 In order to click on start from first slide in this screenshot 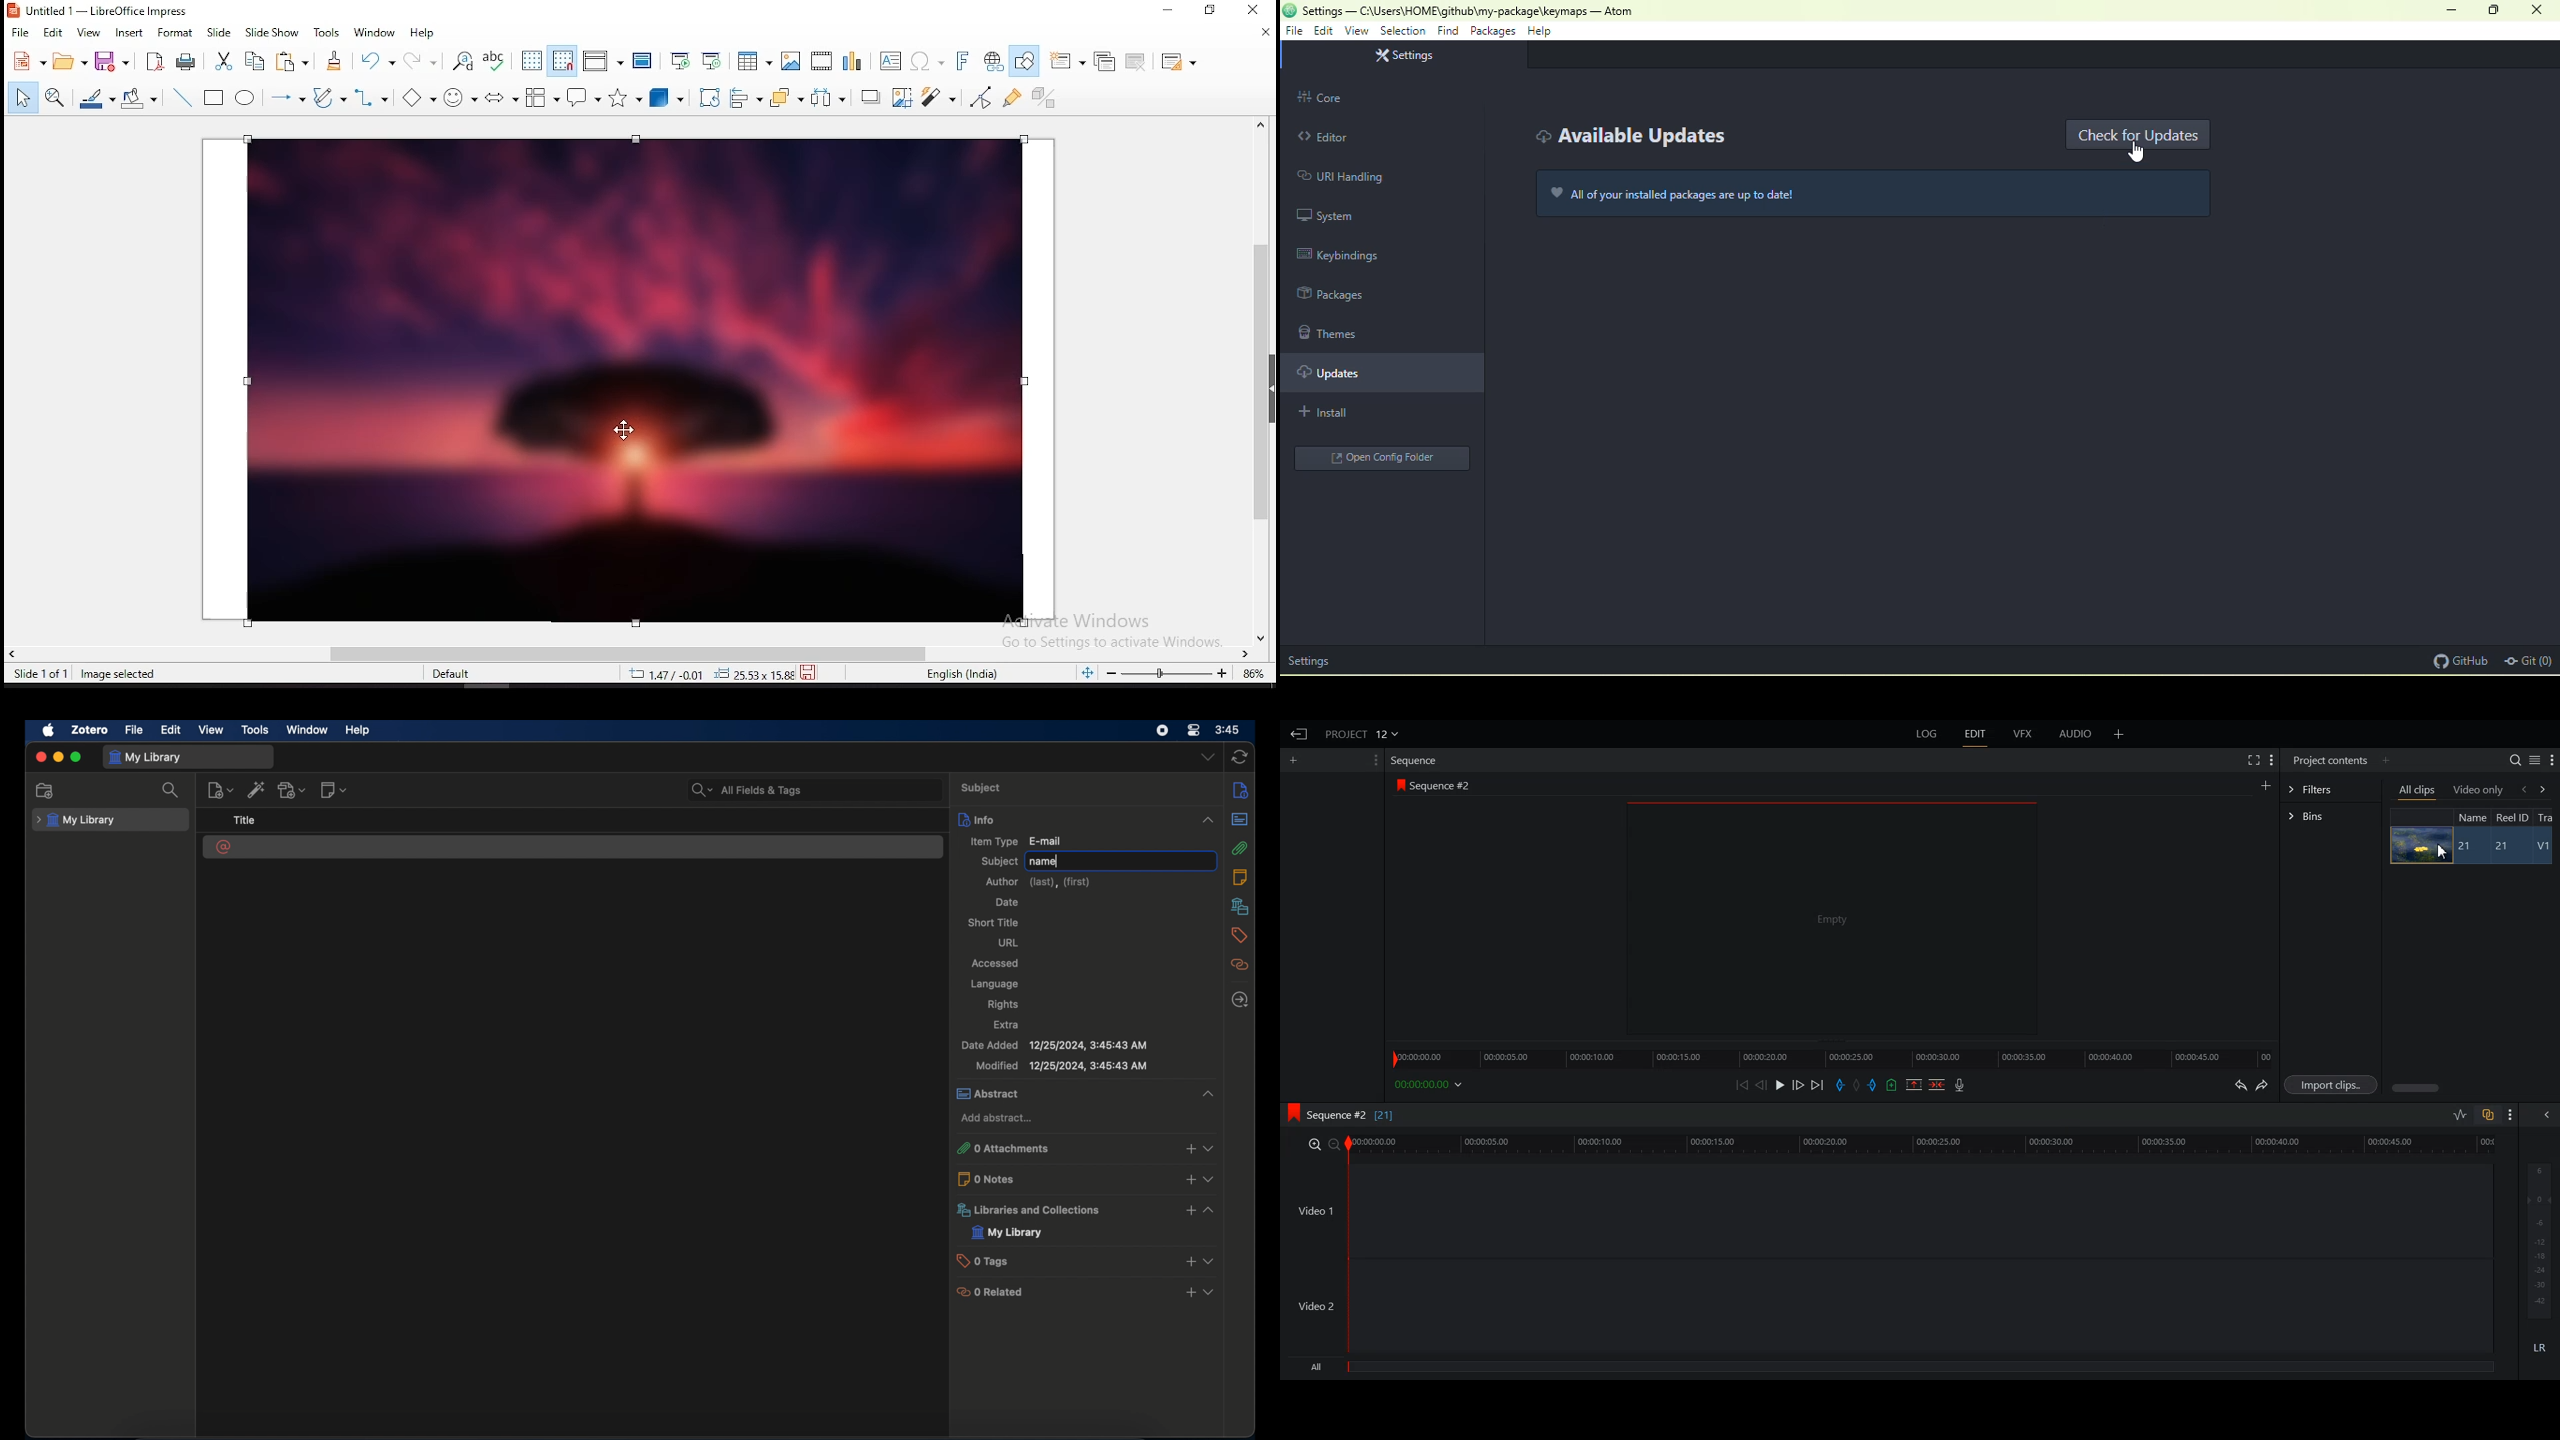, I will do `click(680, 59)`.